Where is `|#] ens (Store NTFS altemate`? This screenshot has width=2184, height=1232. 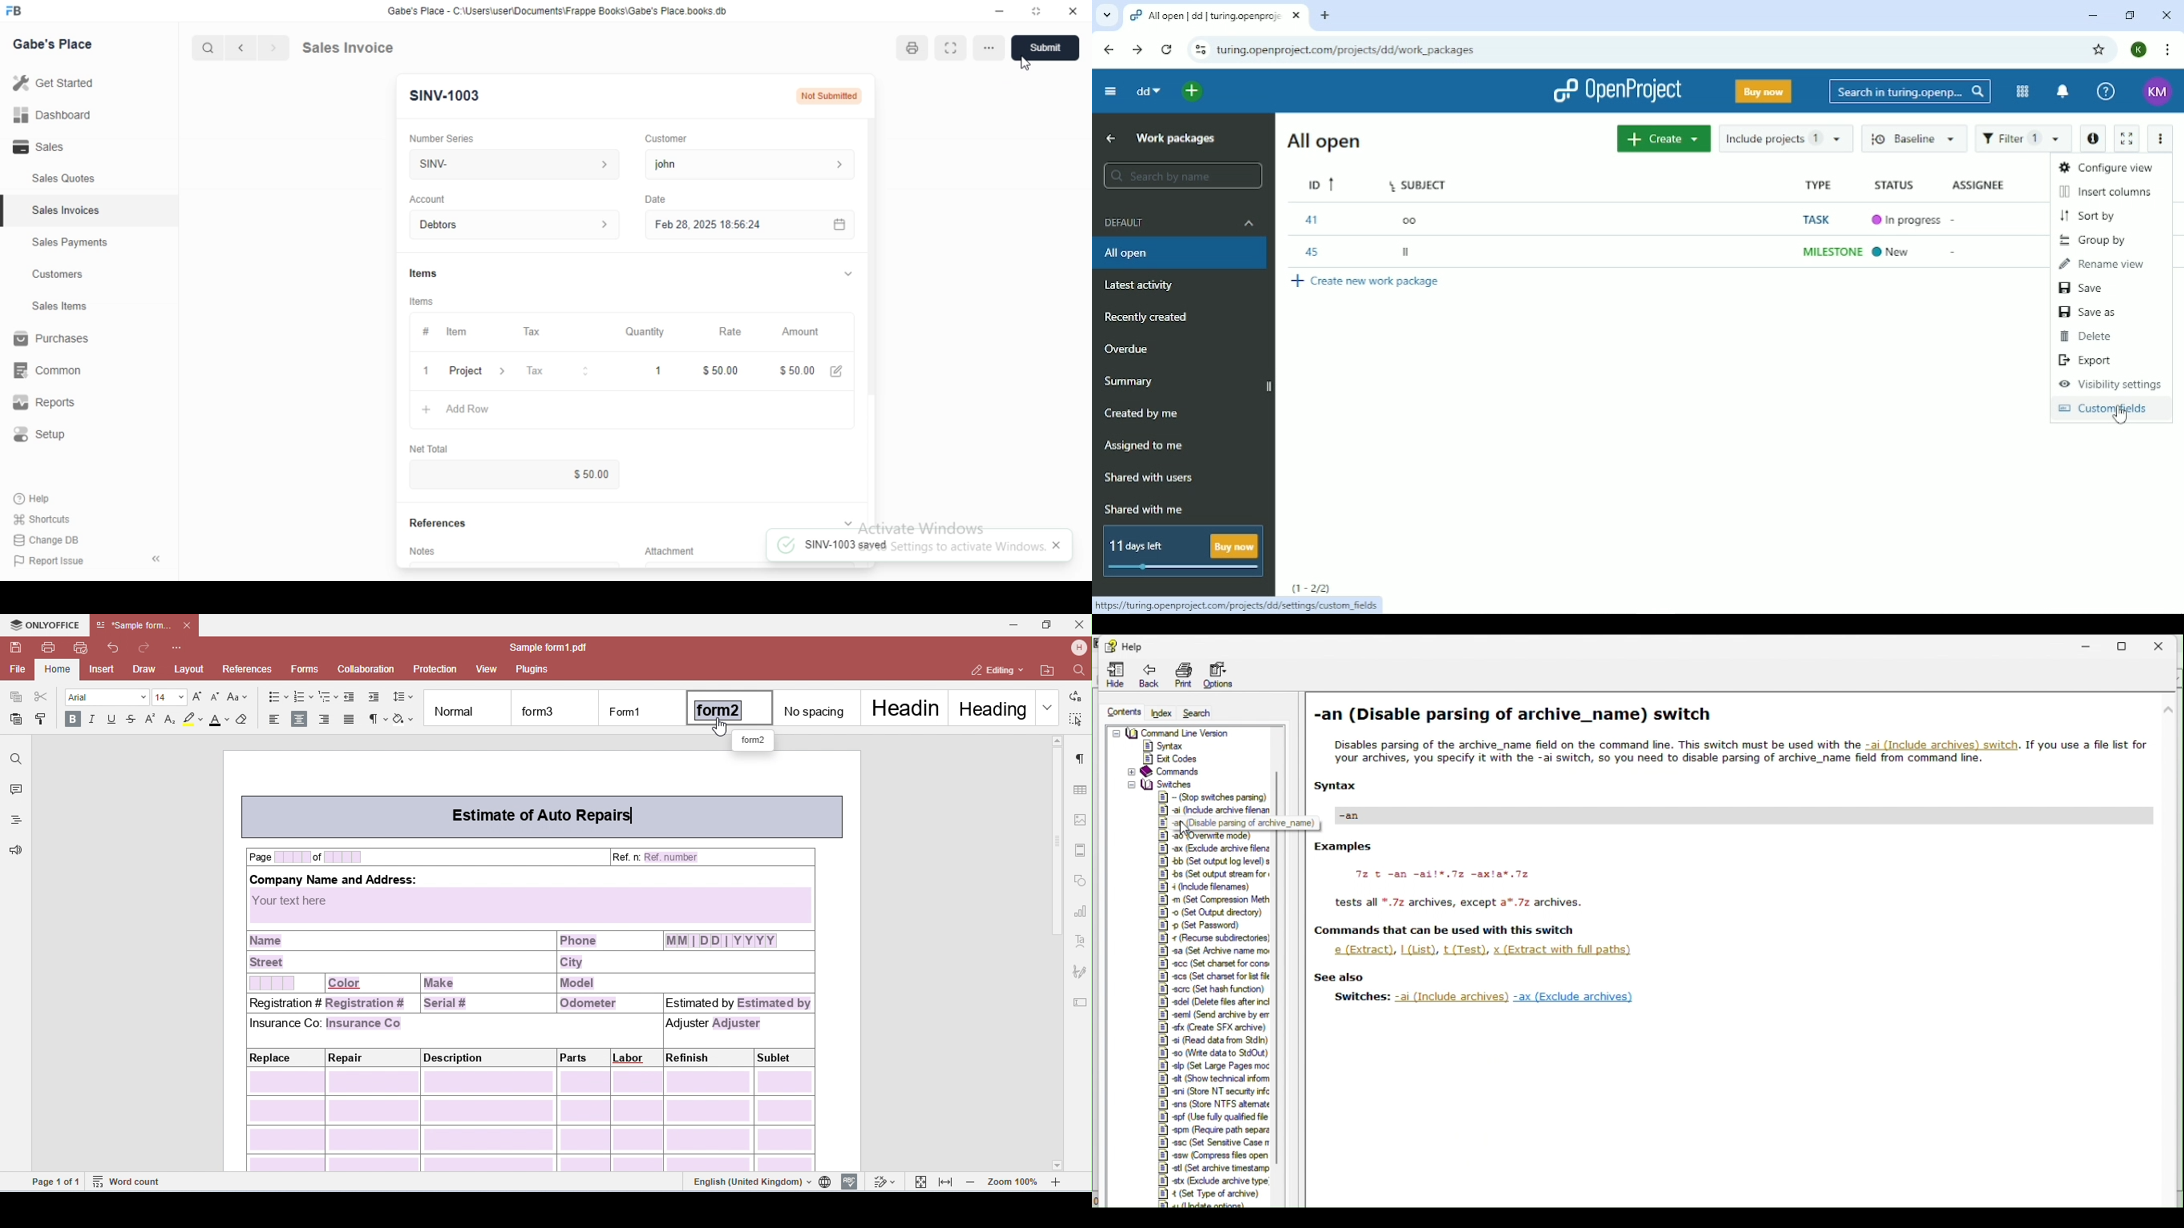 |#] ens (Store NTFS altemate is located at coordinates (1214, 1103).